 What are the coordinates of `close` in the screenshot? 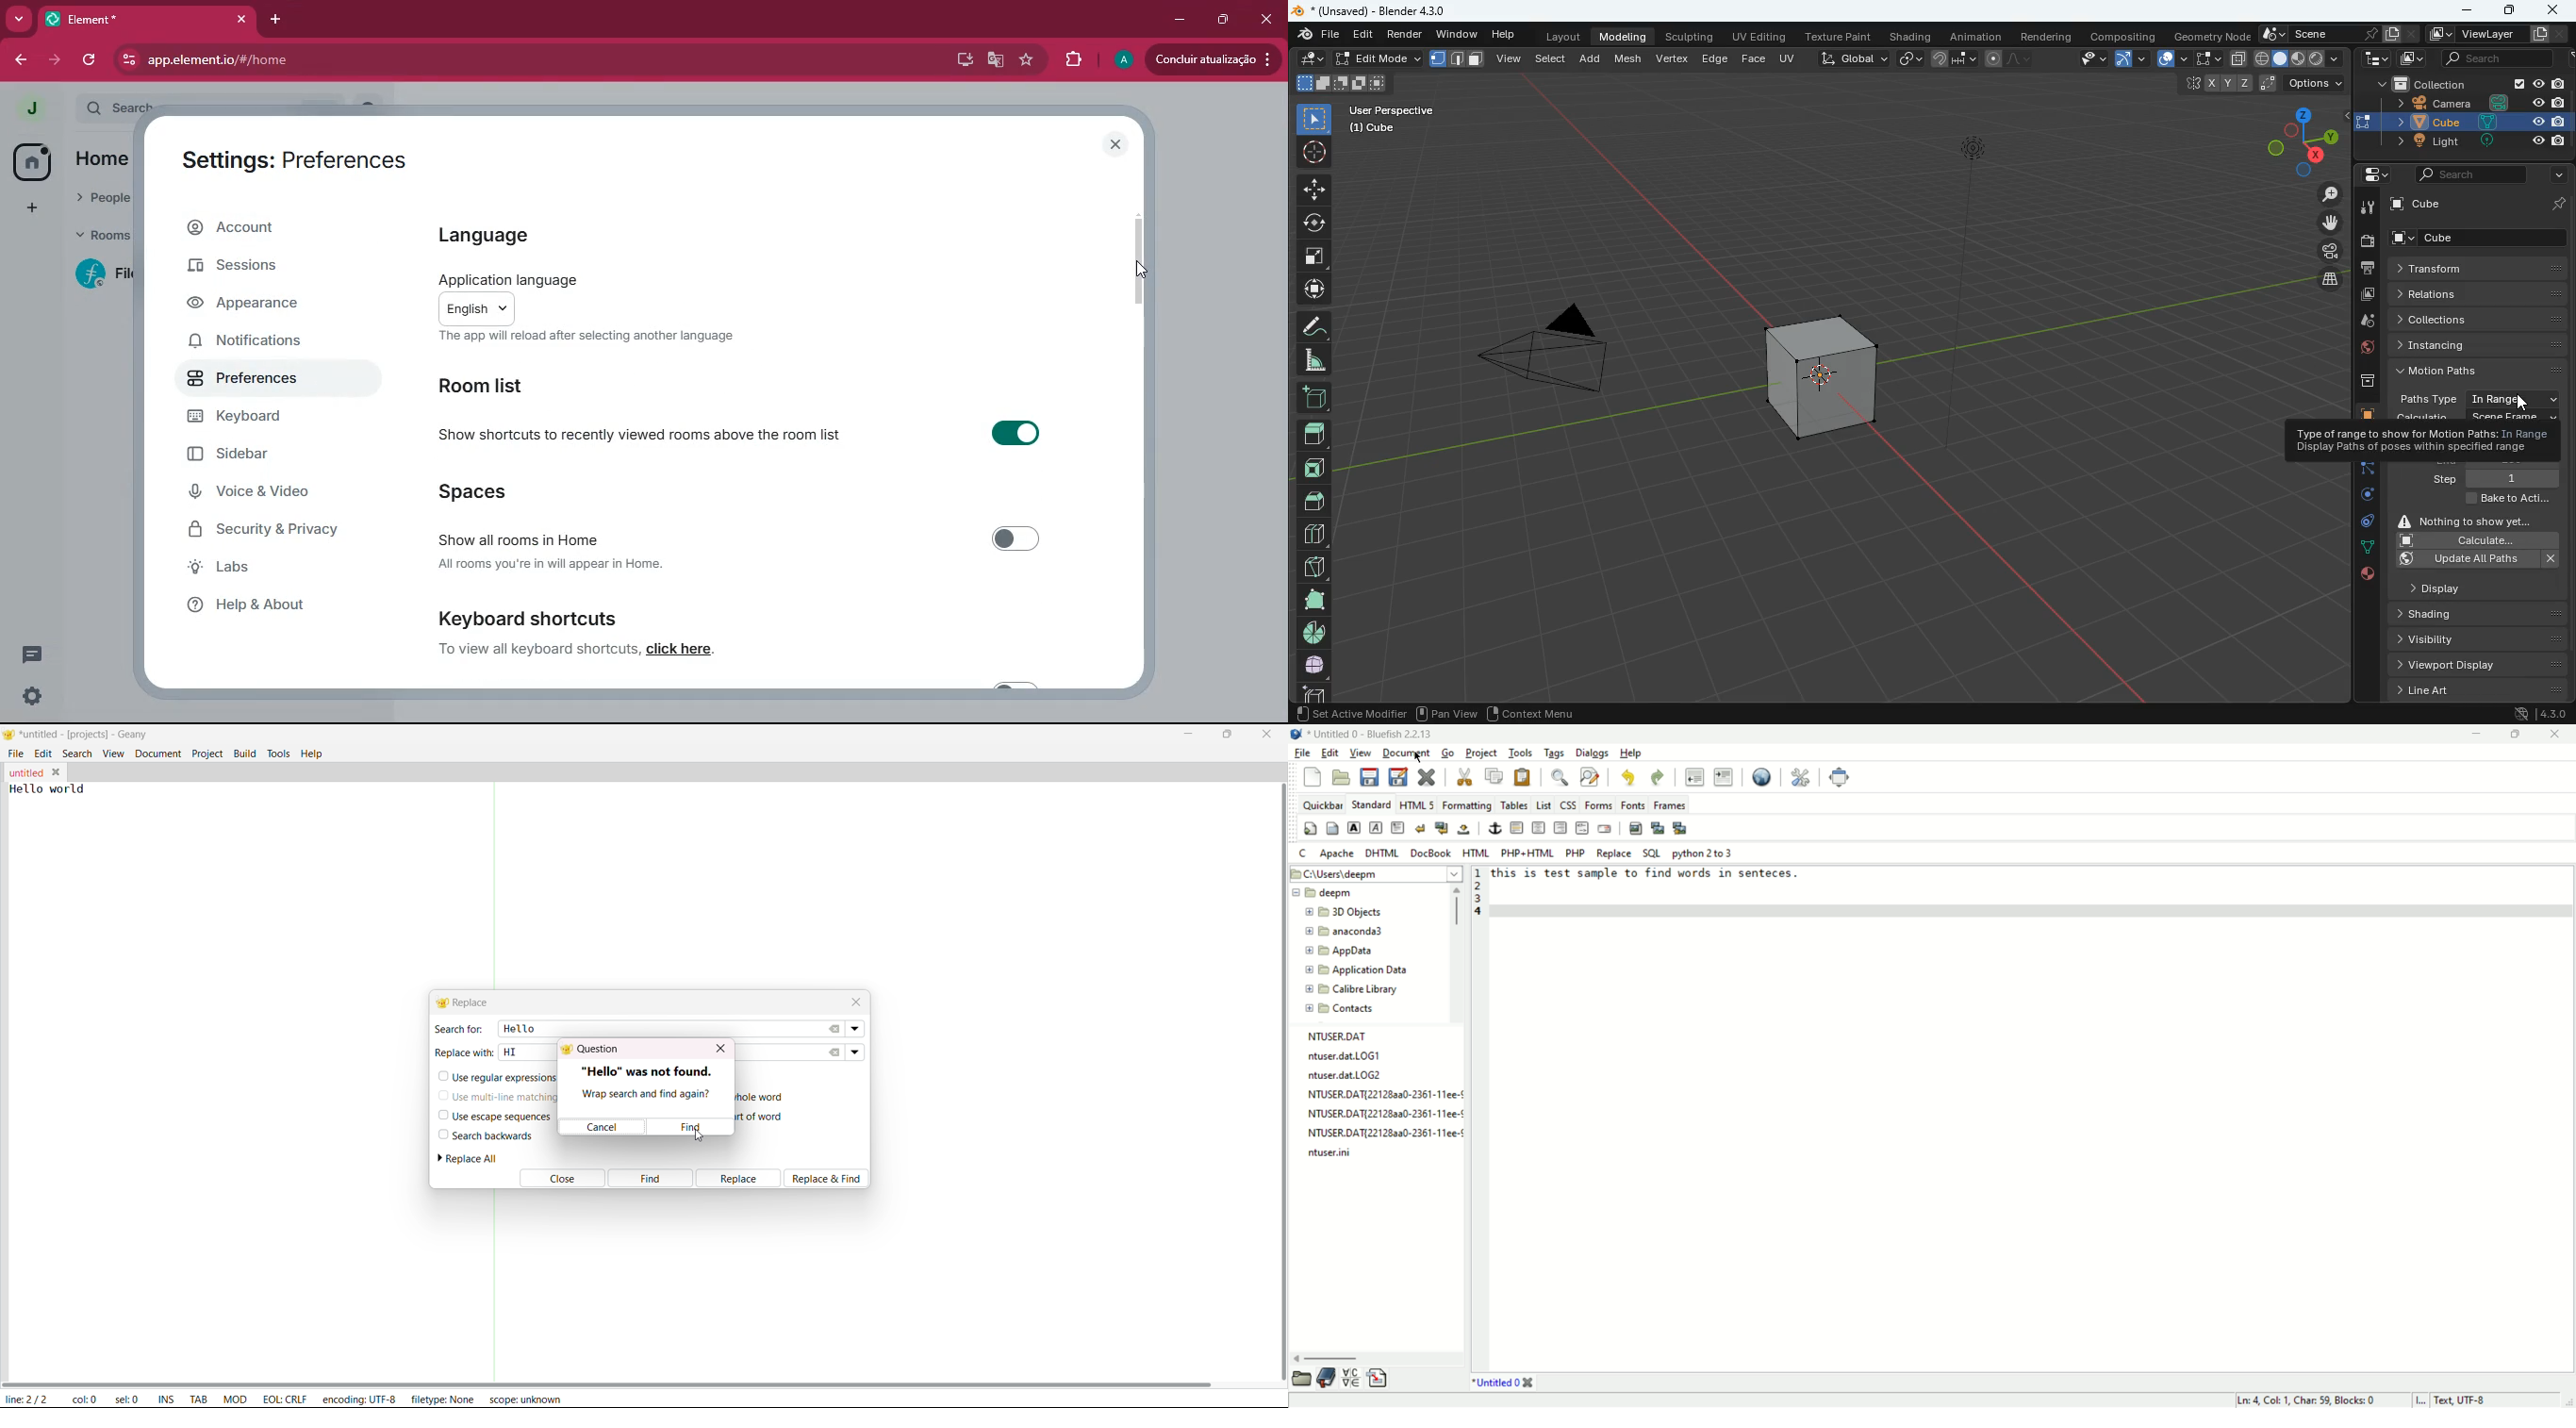 It's located at (2555, 734).